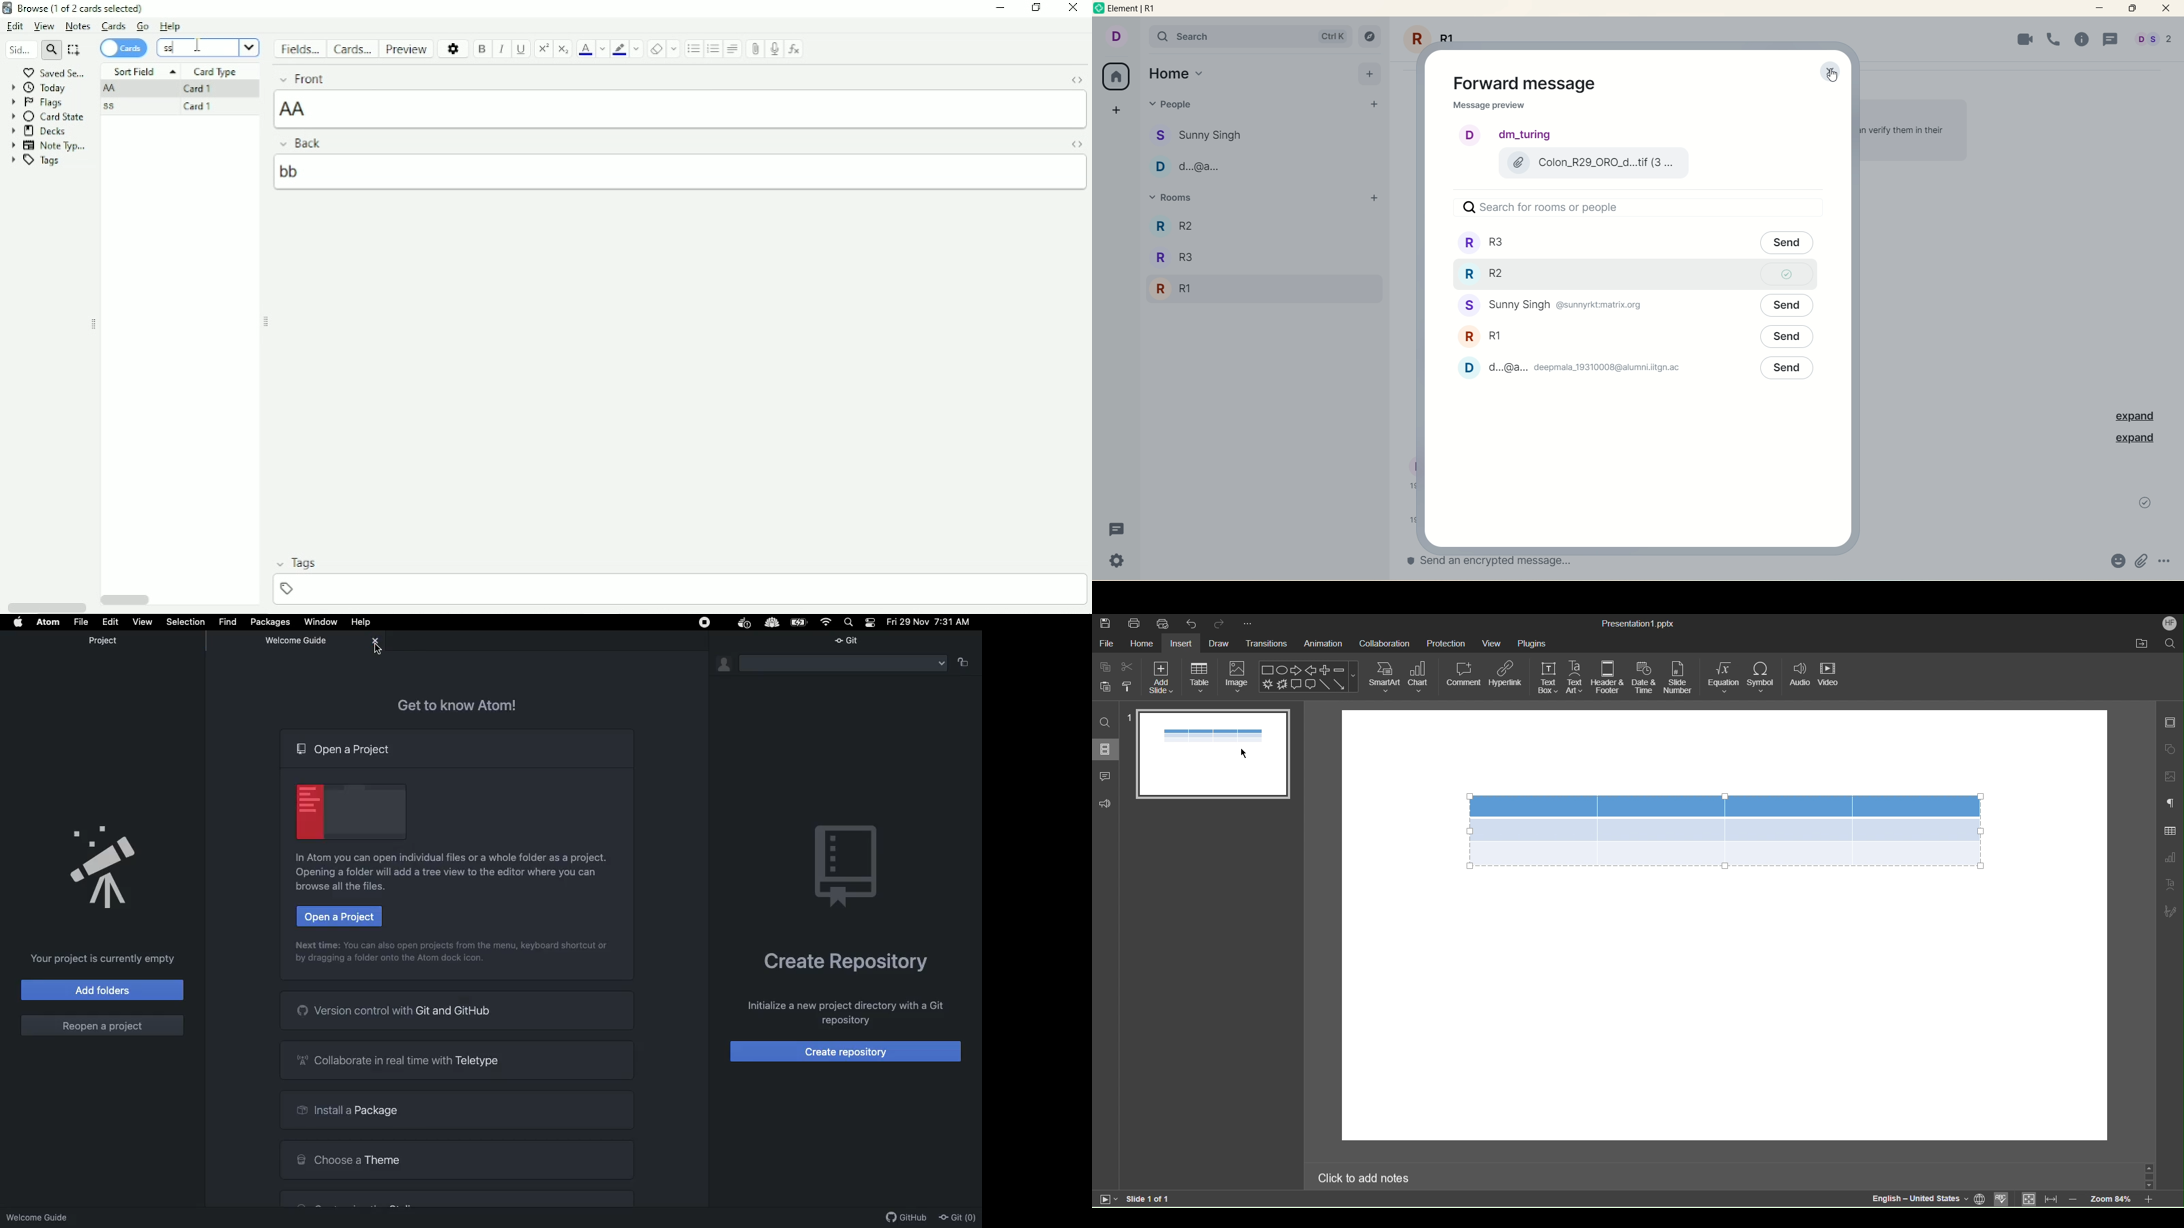 This screenshot has width=2184, height=1232. Describe the element at coordinates (198, 47) in the screenshot. I see `search bar ss` at that location.